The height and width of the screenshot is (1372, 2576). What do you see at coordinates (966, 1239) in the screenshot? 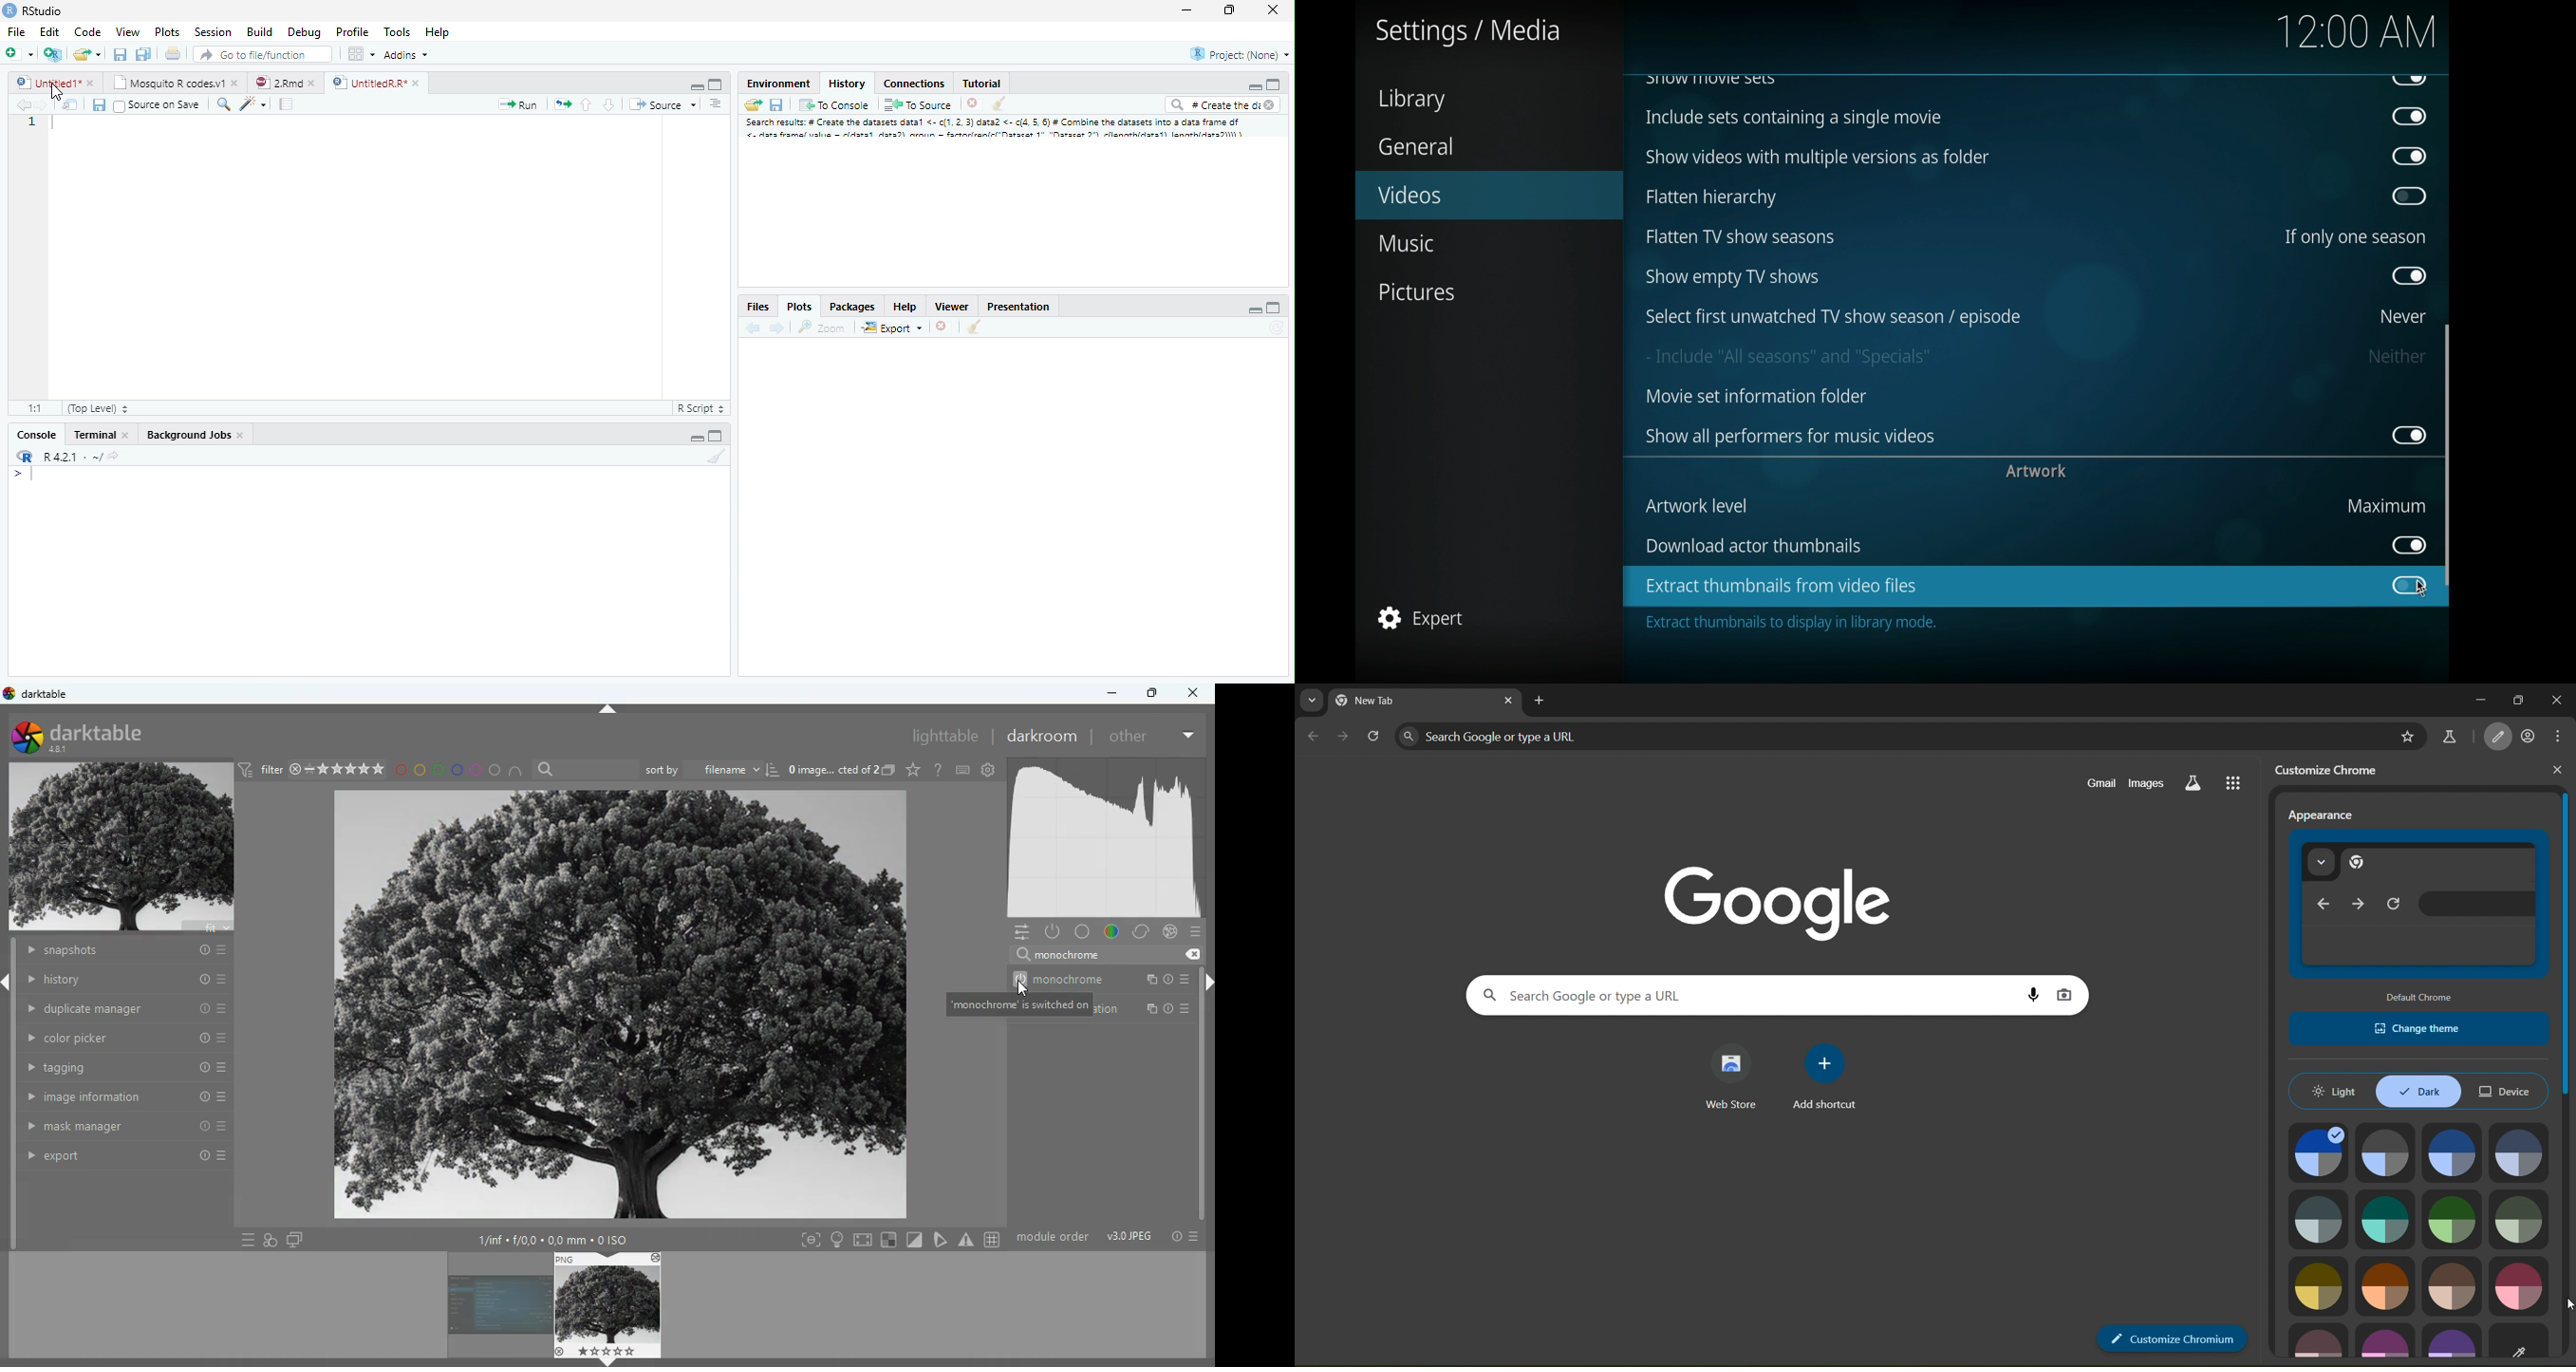
I see `warning` at bounding box center [966, 1239].